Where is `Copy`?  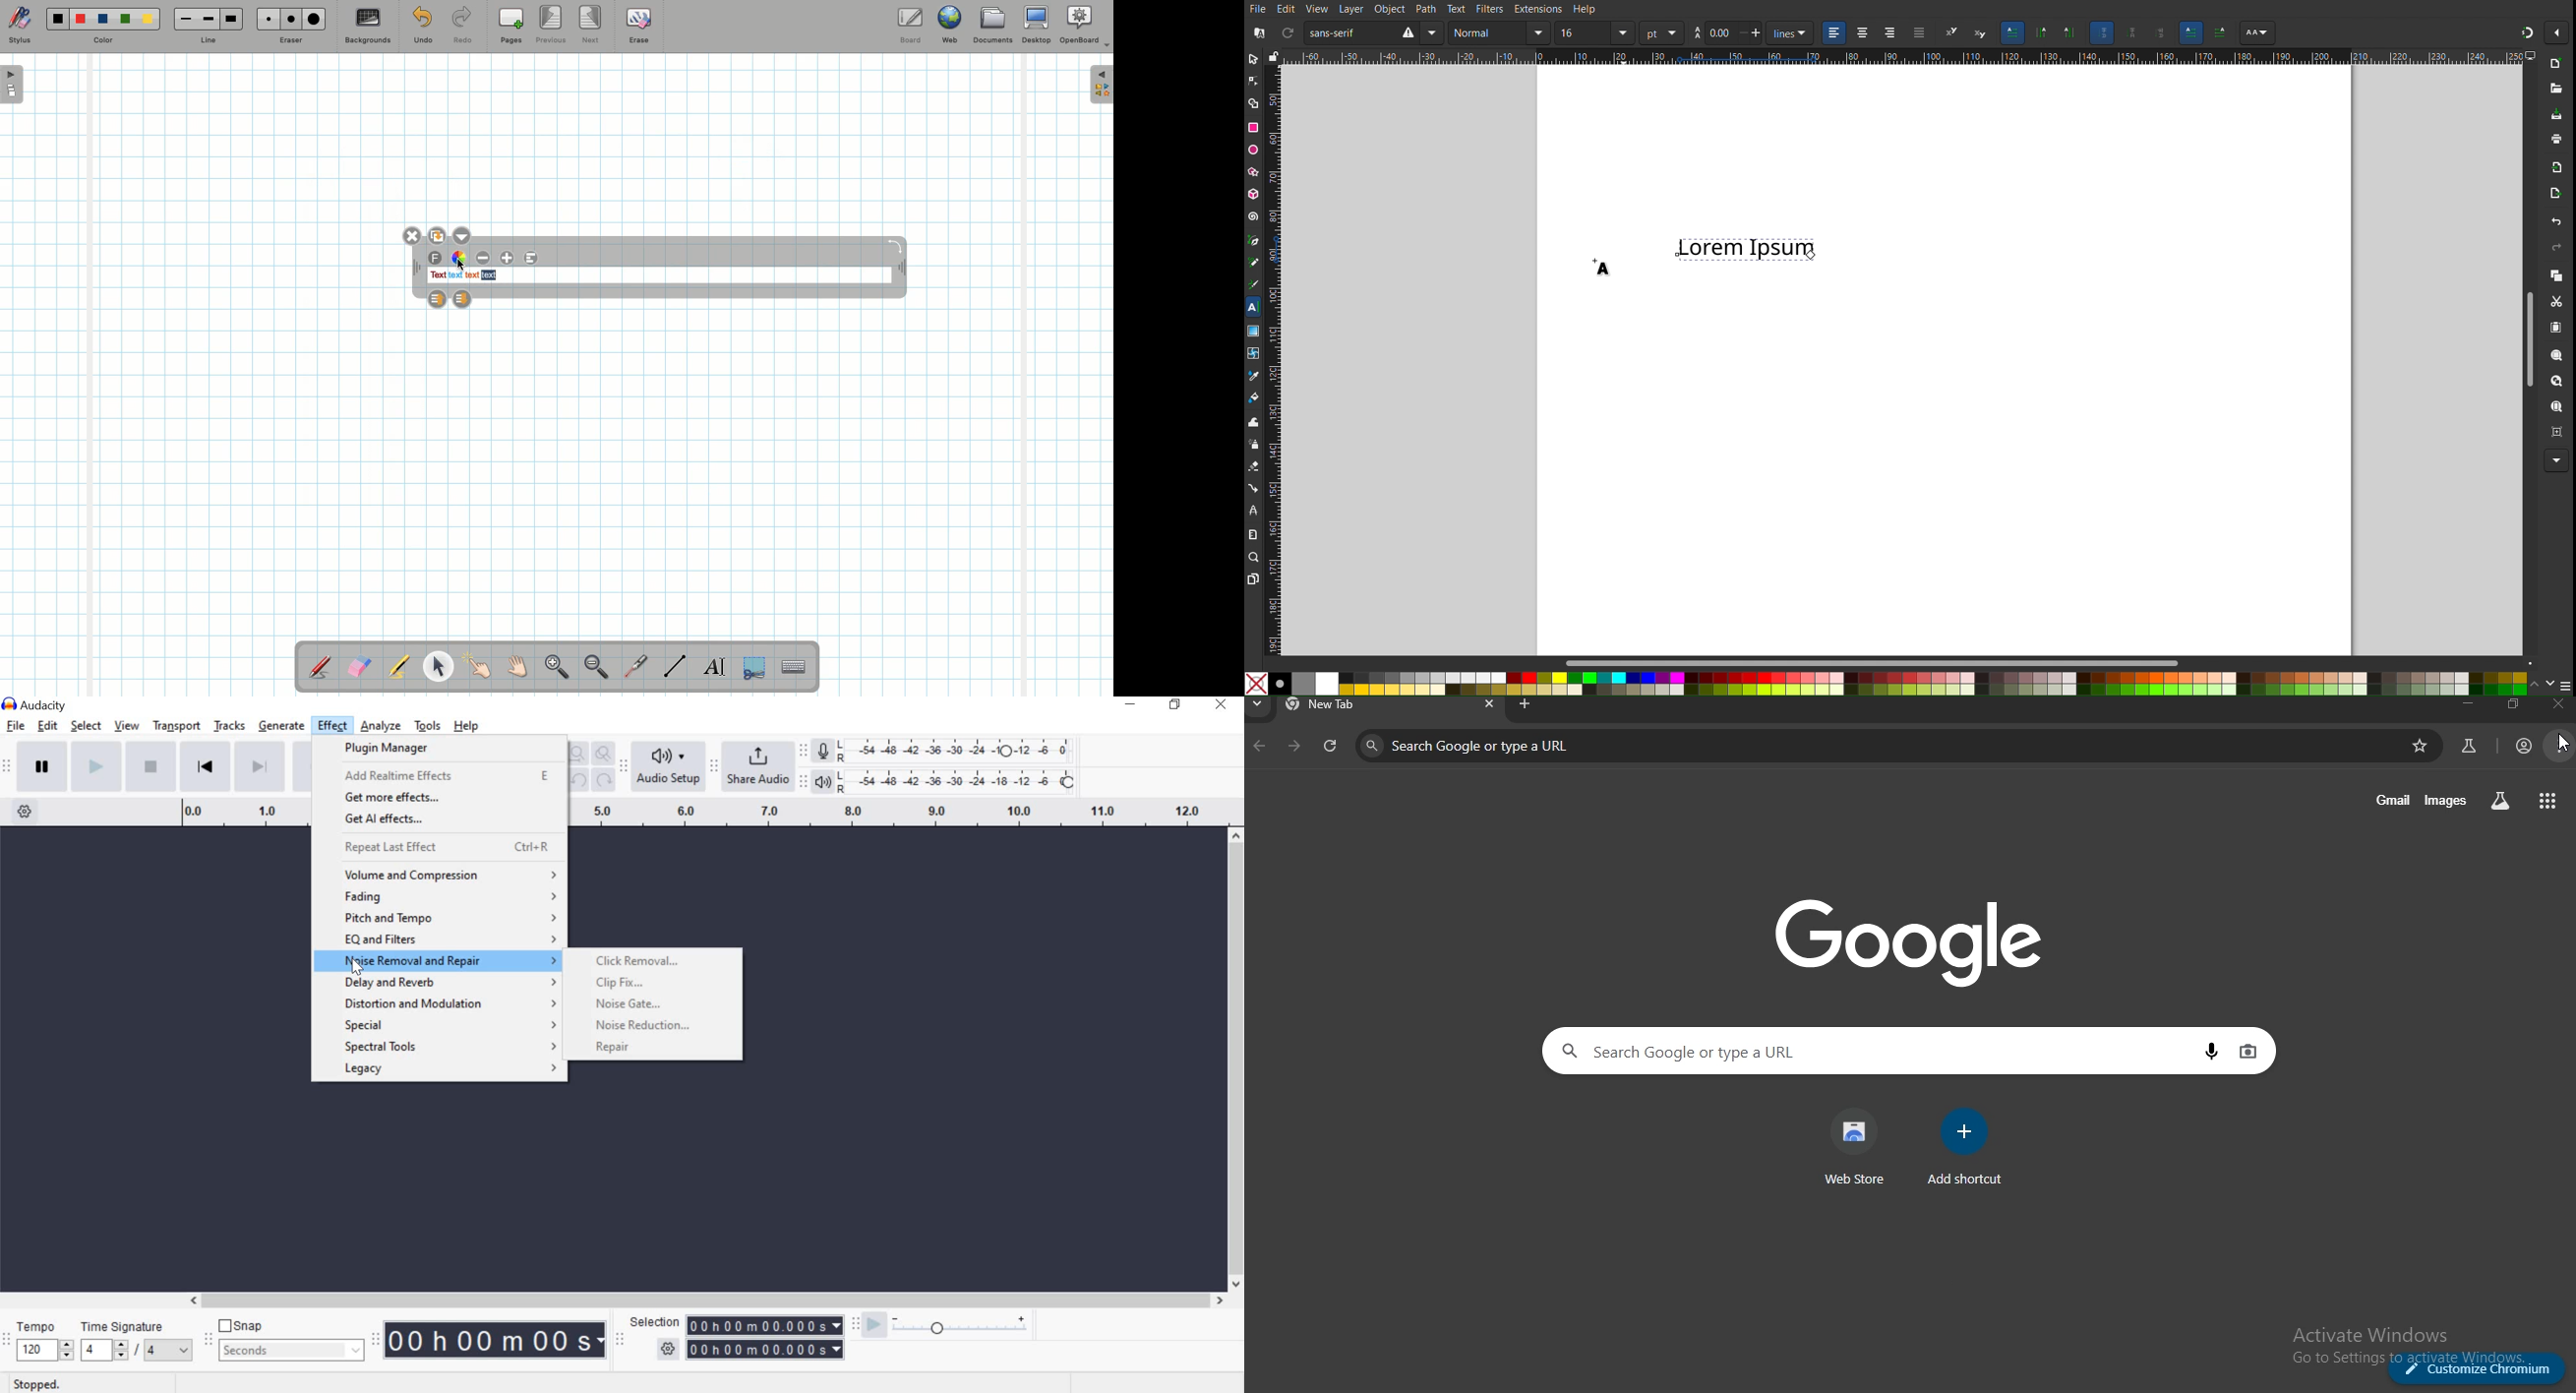 Copy is located at coordinates (2556, 275).